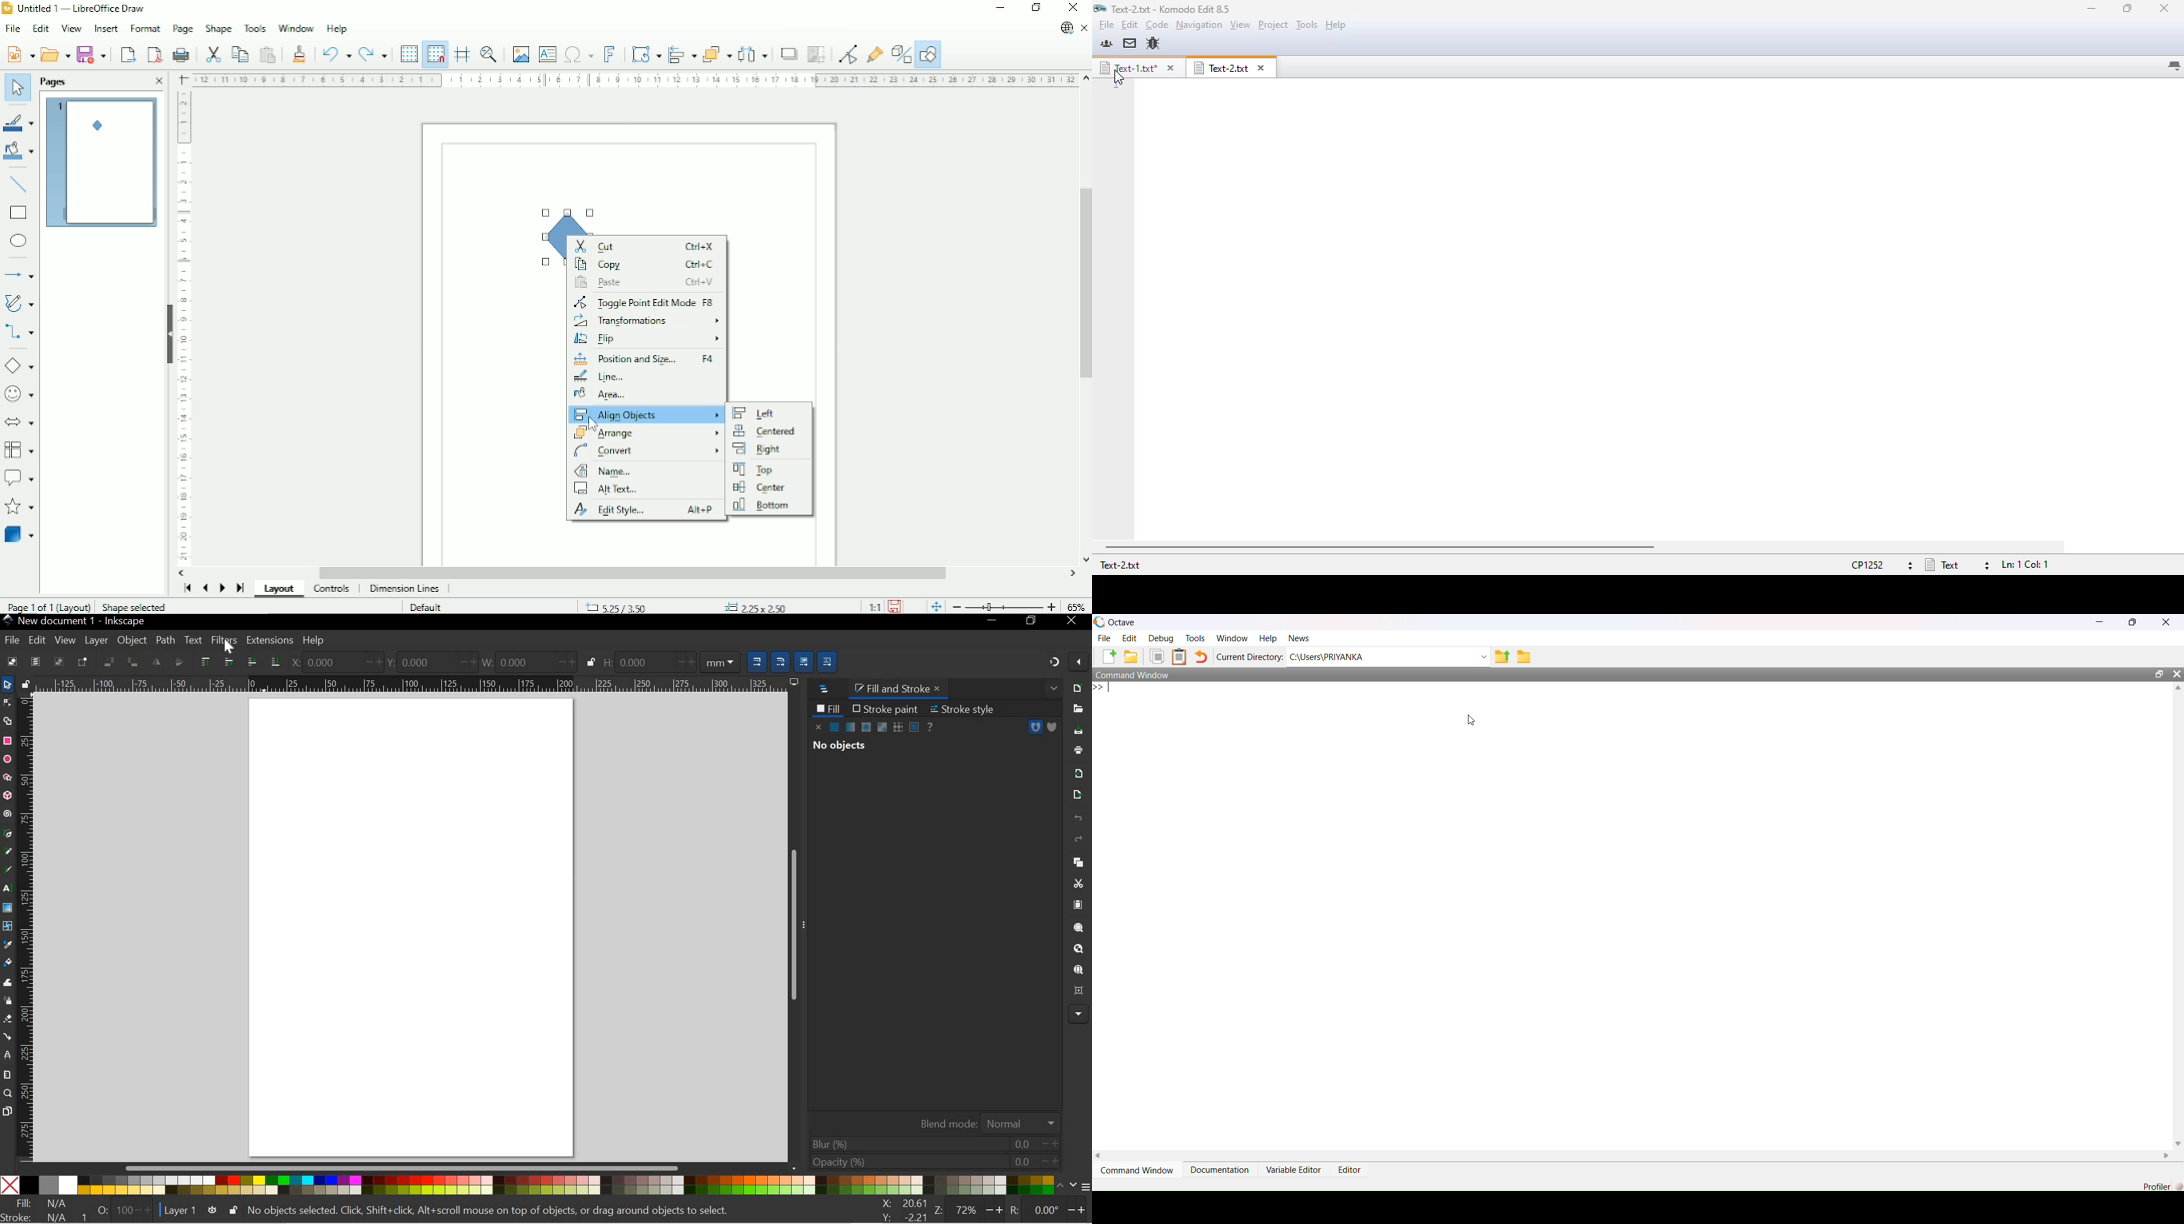  Describe the element at coordinates (1195, 638) in the screenshot. I see `Tools` at that location.